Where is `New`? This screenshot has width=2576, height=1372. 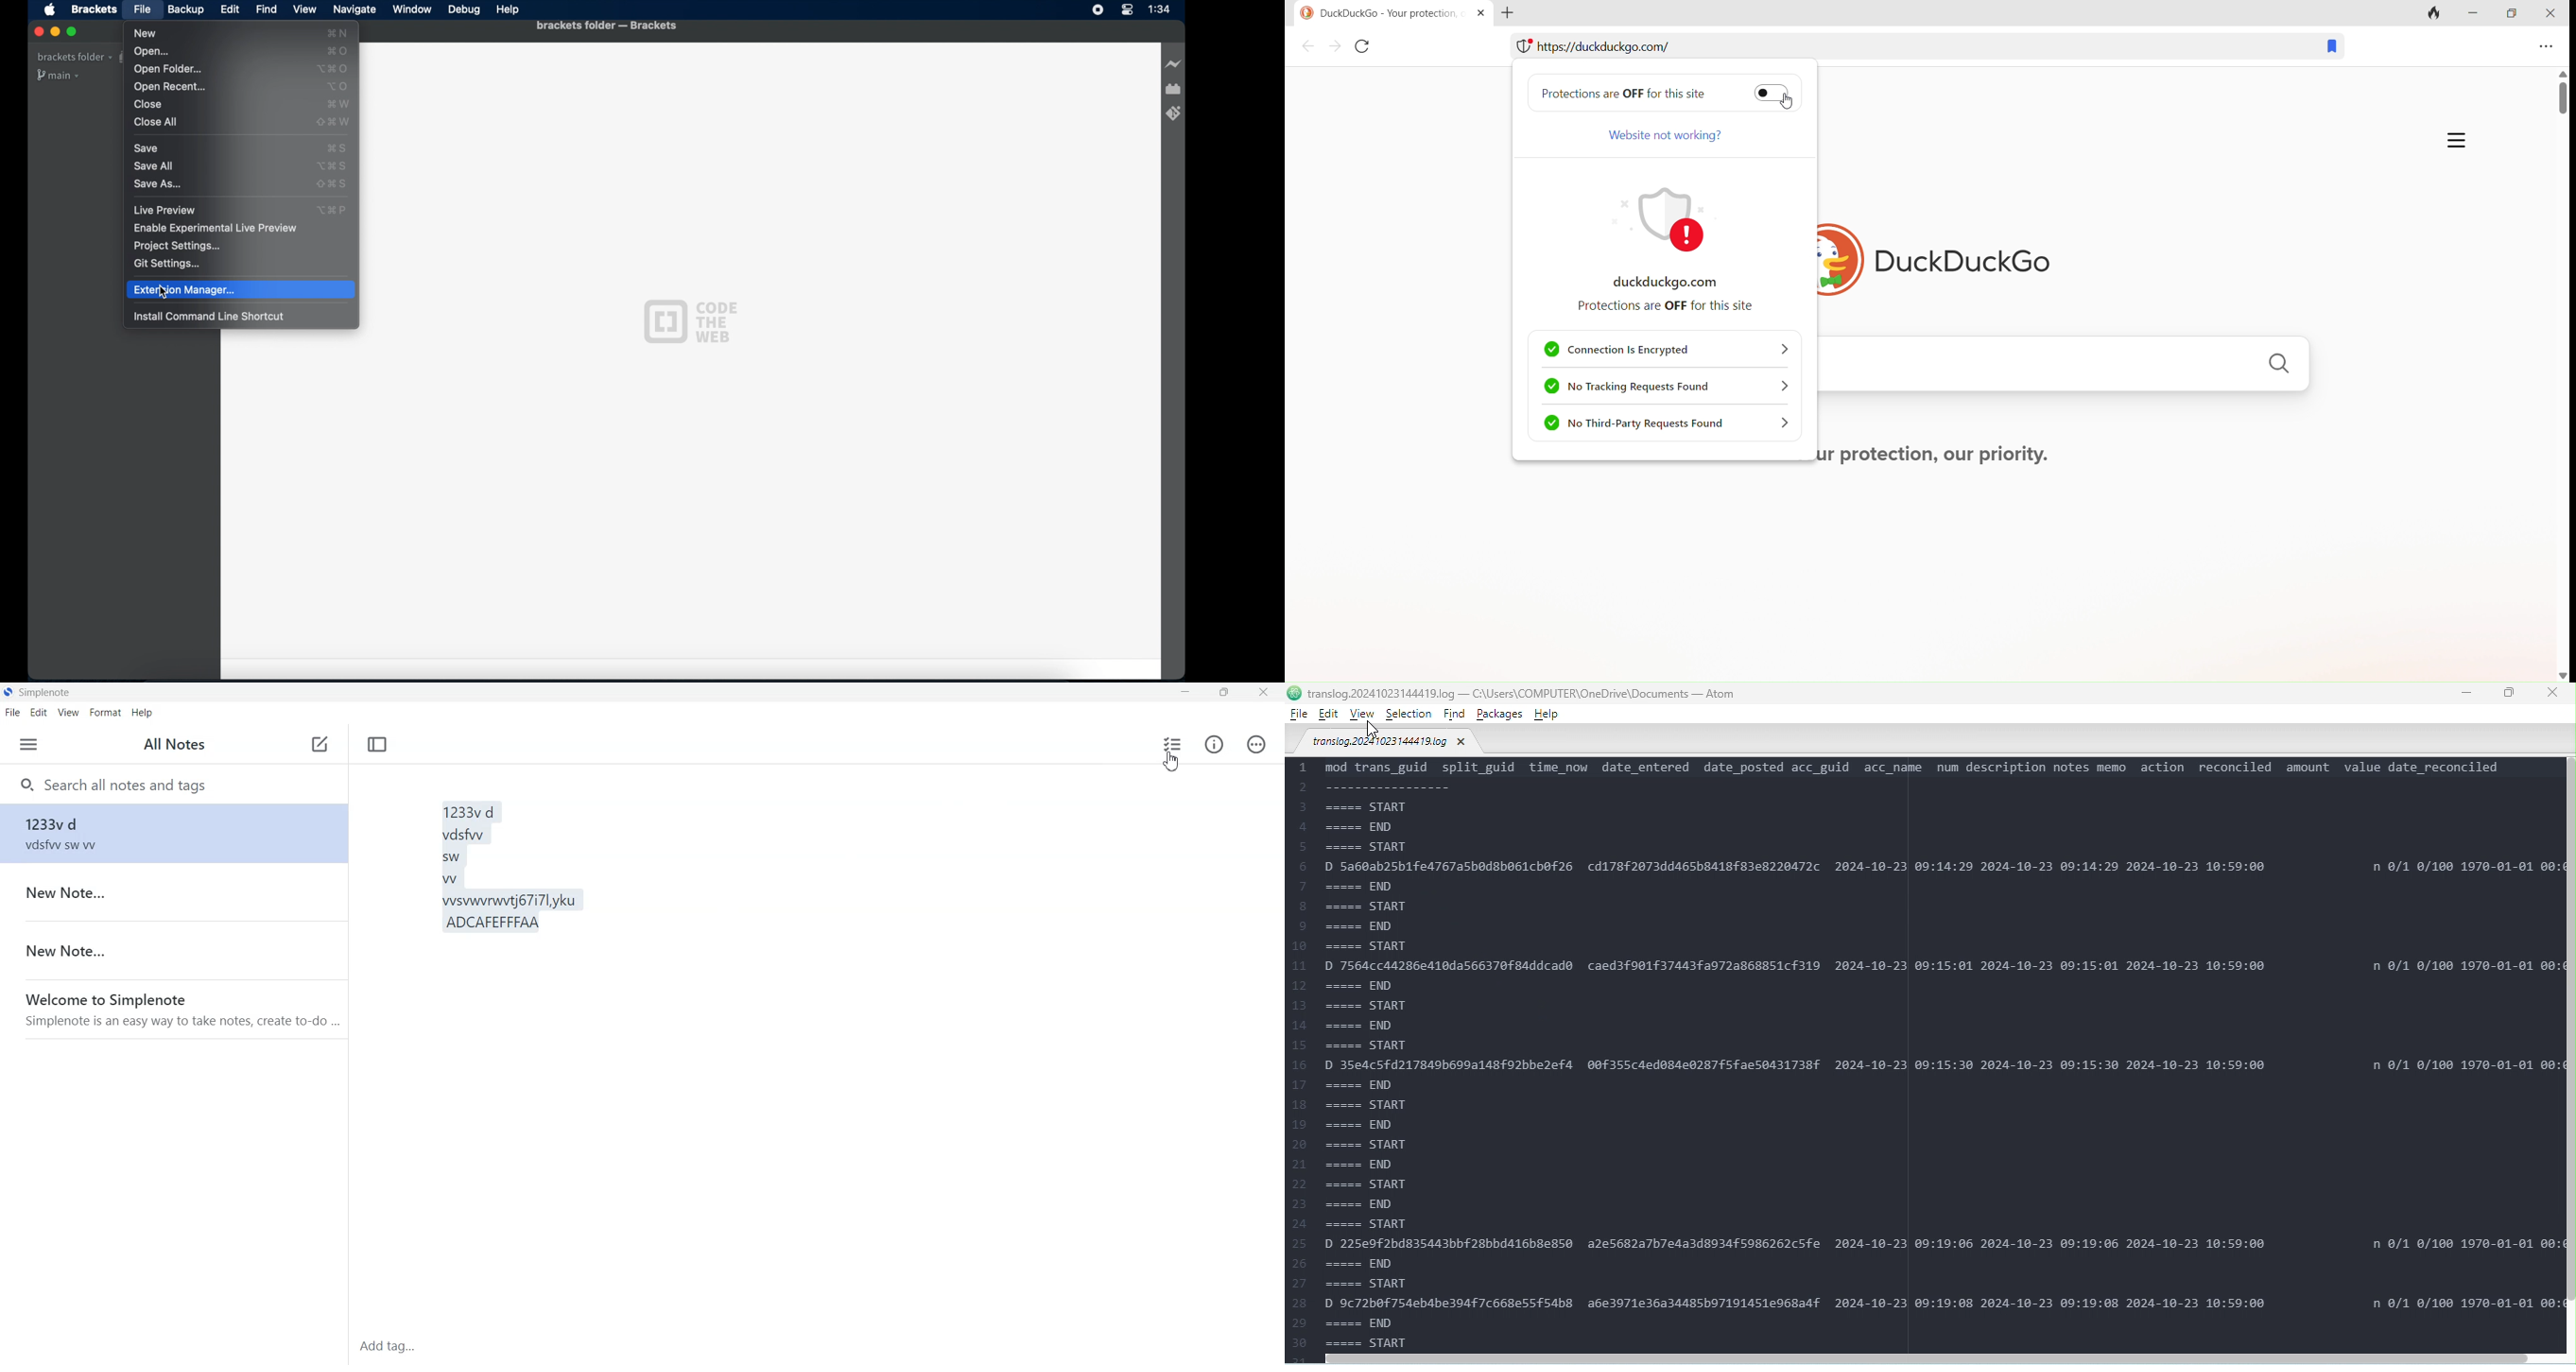 New is located at coordinates (145, 33).